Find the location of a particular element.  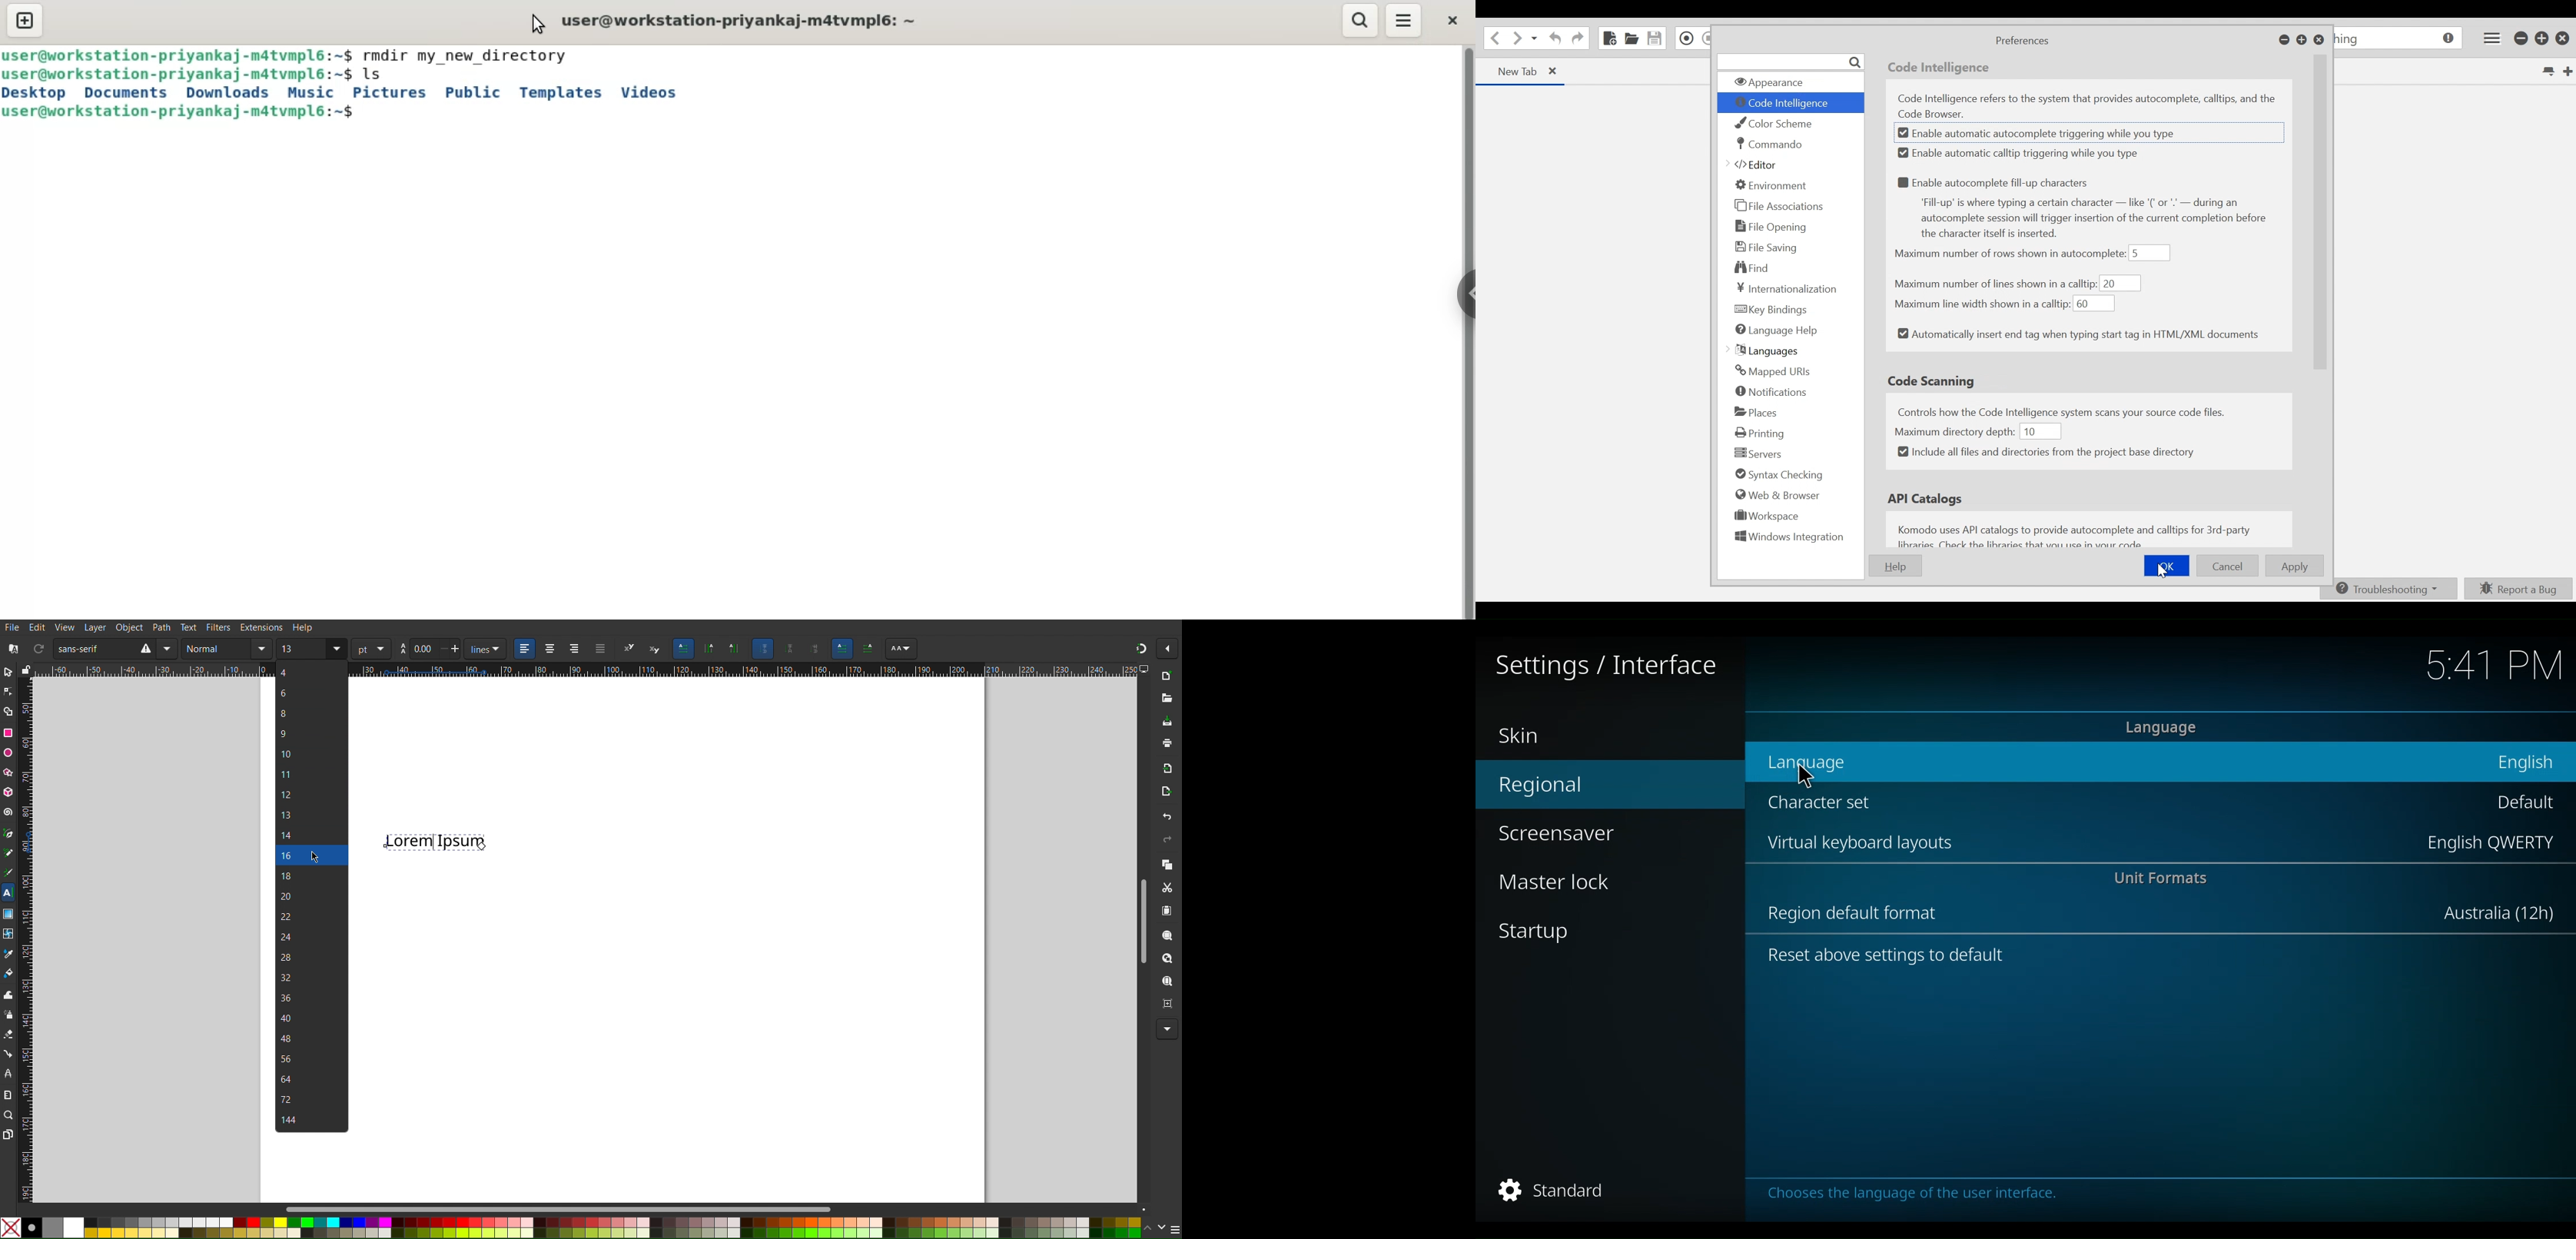

Code Intelligence is located at coordinates (1786, 104).